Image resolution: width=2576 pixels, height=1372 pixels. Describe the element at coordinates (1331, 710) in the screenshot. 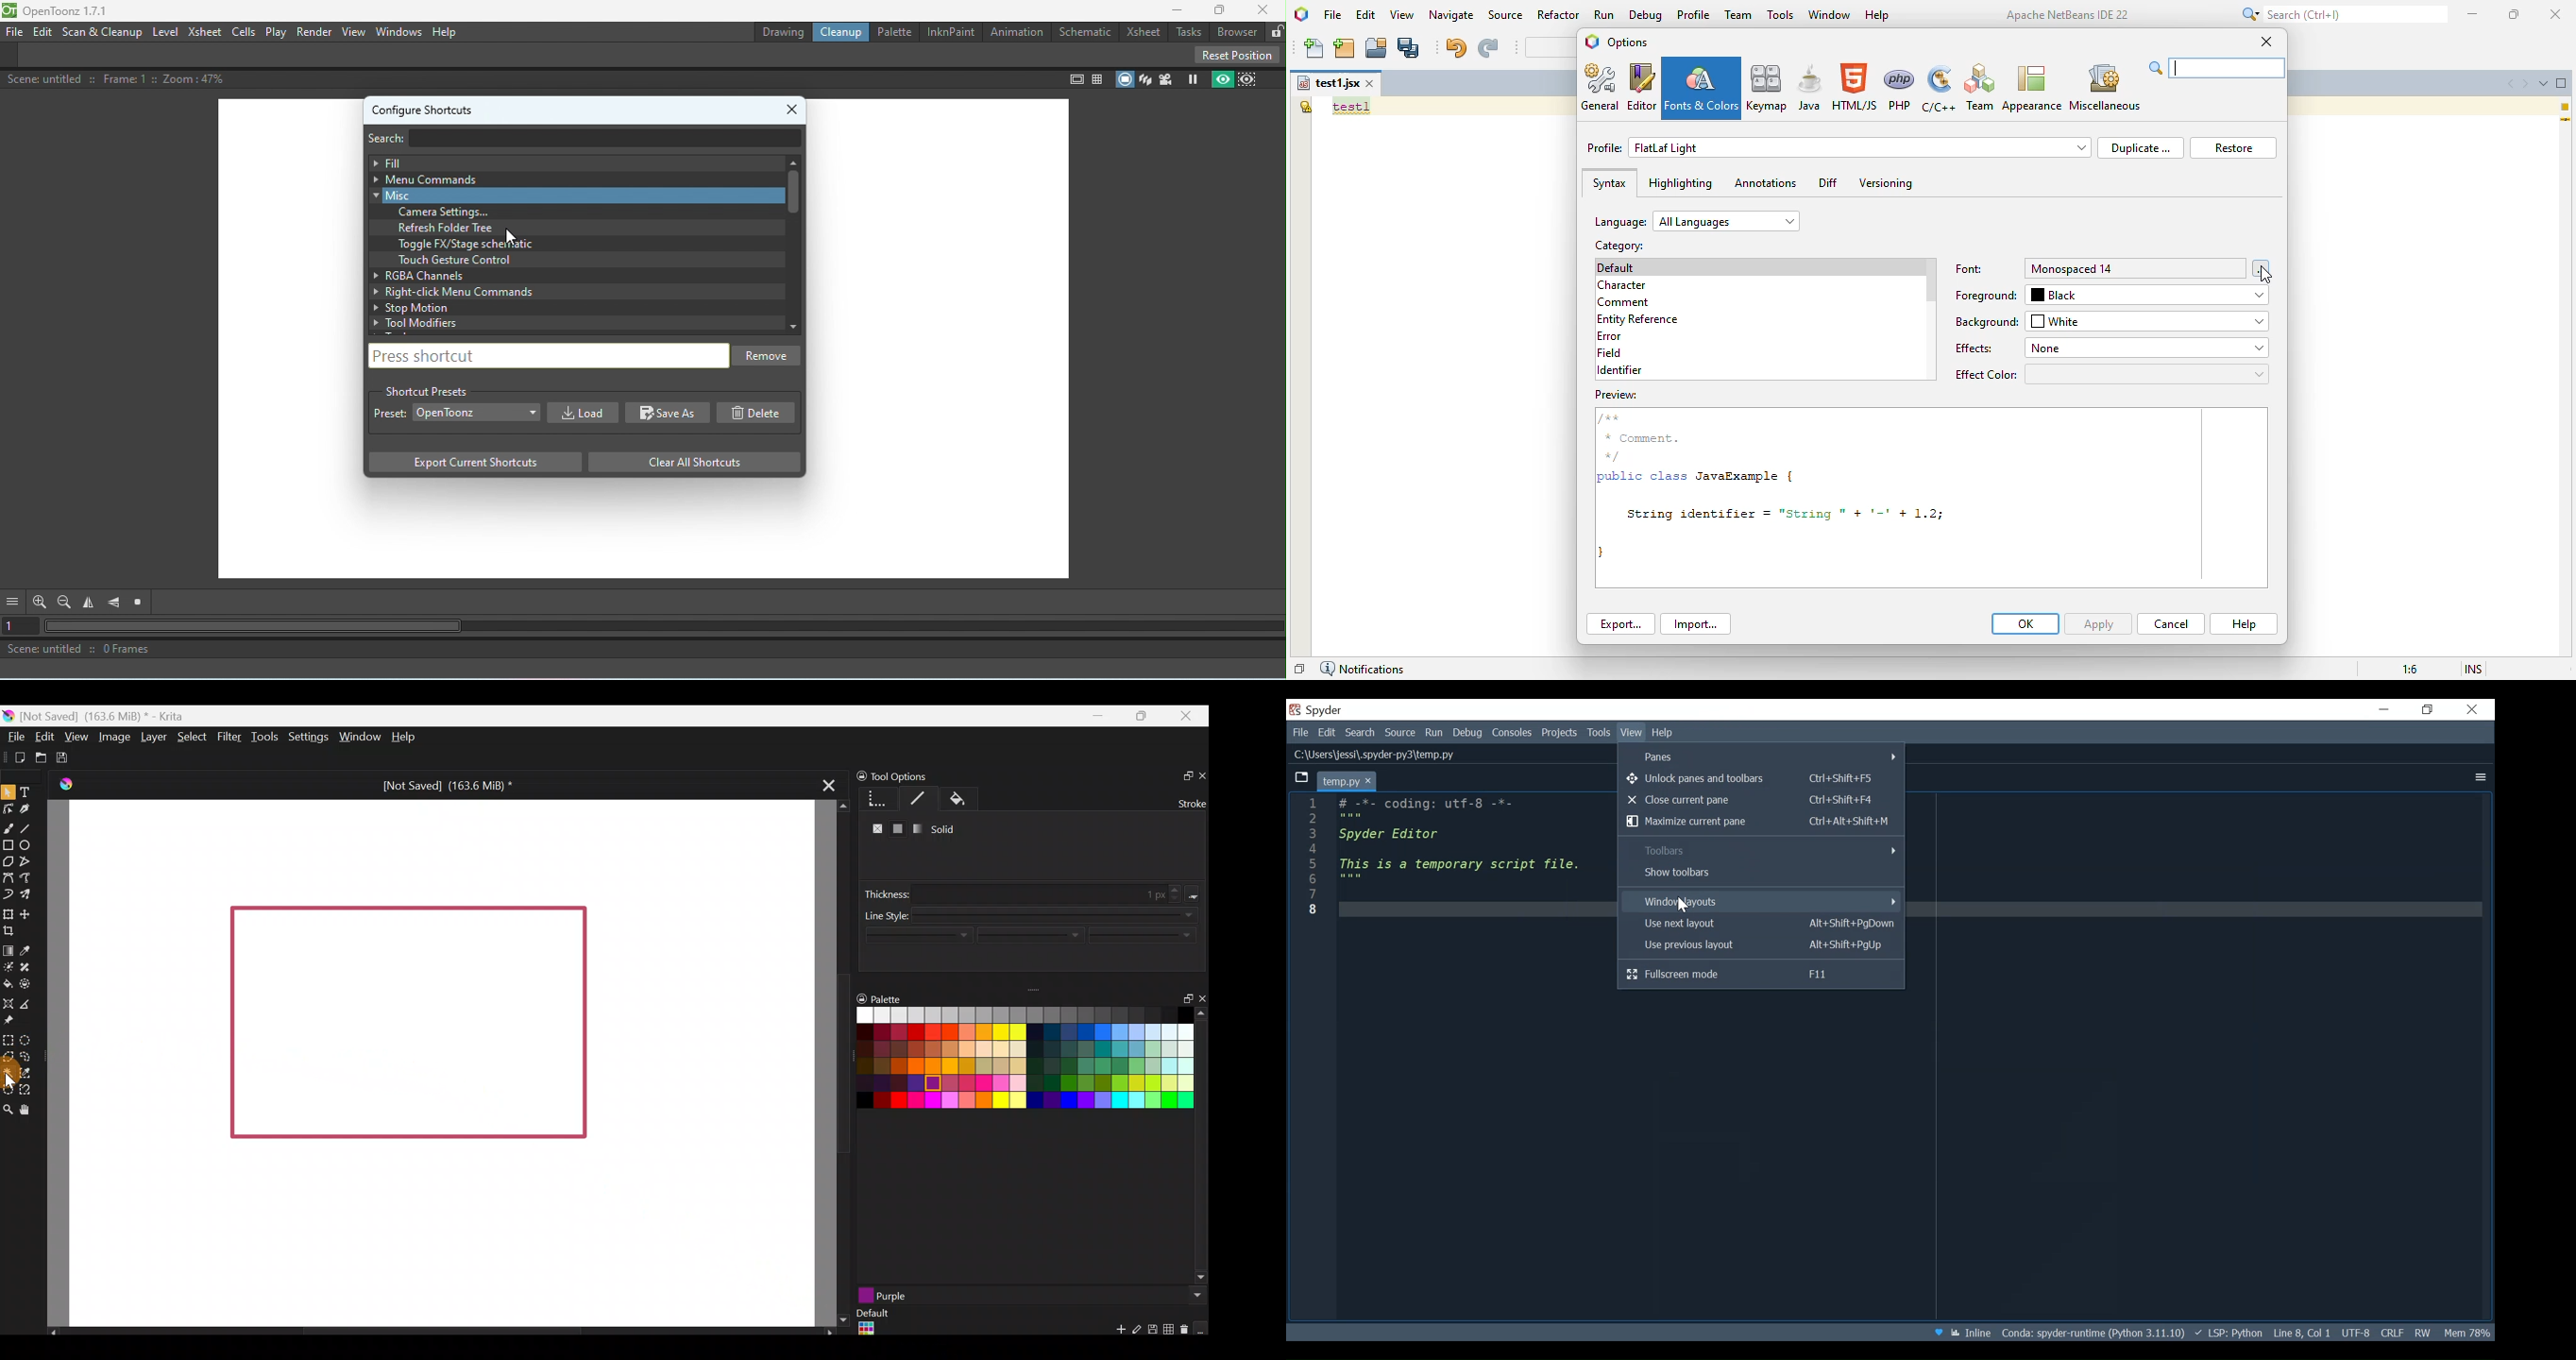

I see `spyder` at that location.